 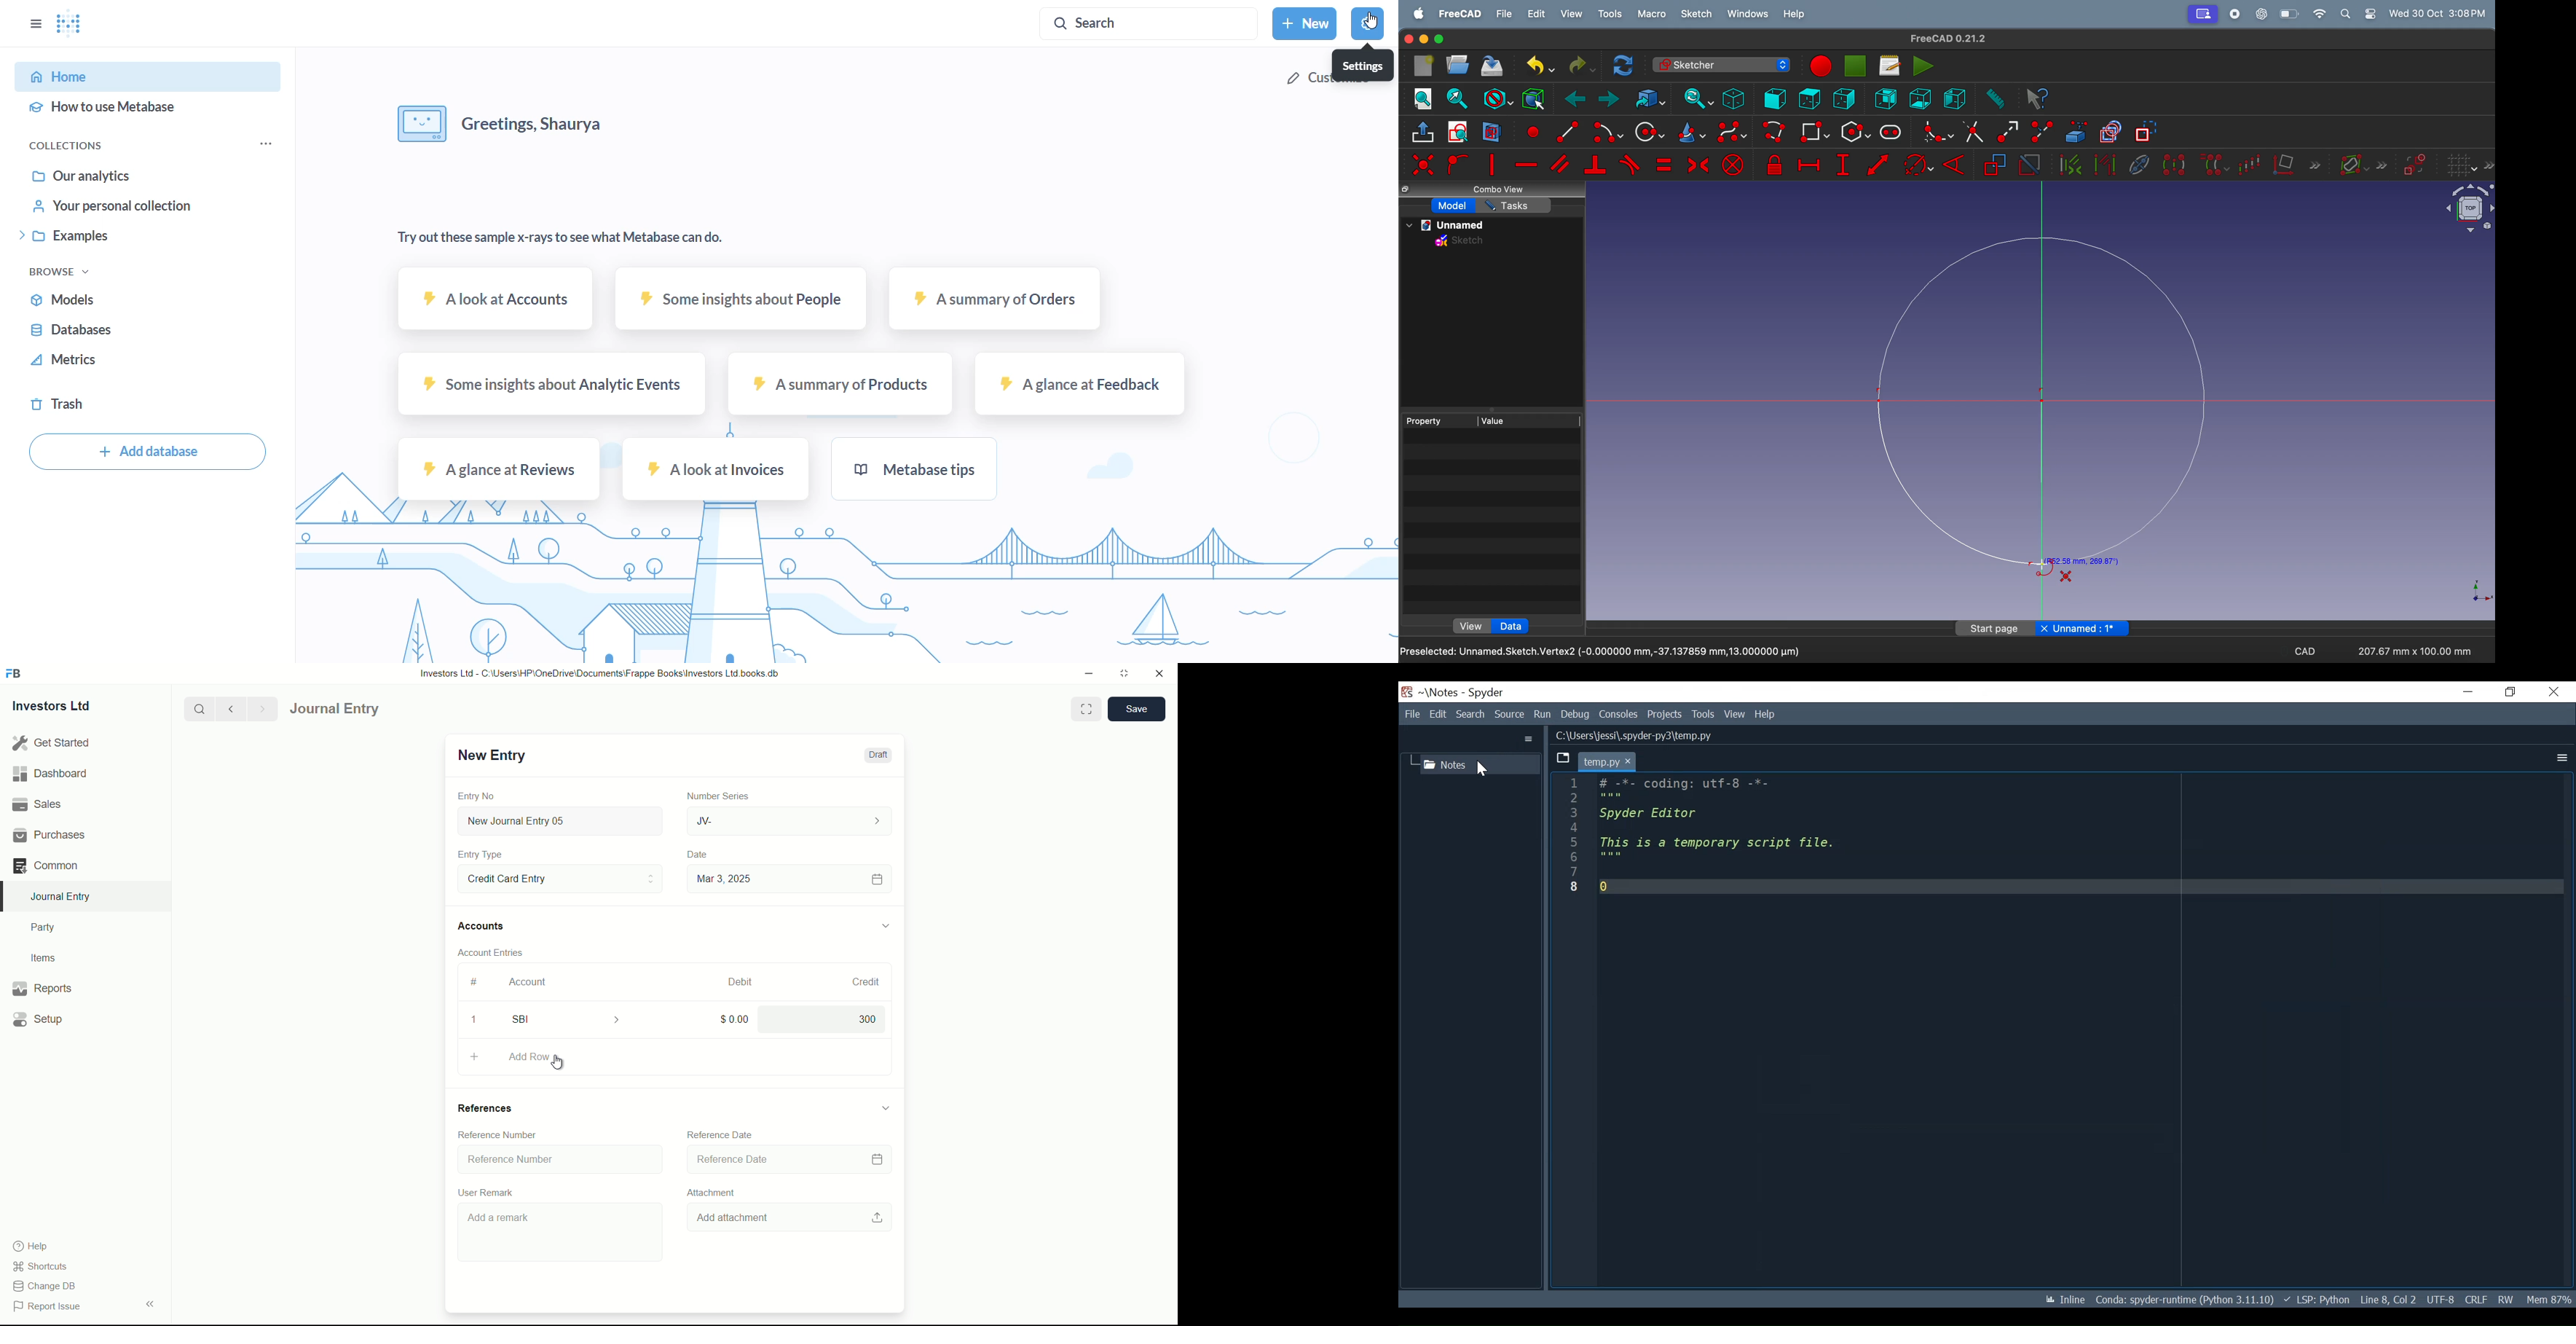 I want to click on forward , so click(x=1609, y=100).